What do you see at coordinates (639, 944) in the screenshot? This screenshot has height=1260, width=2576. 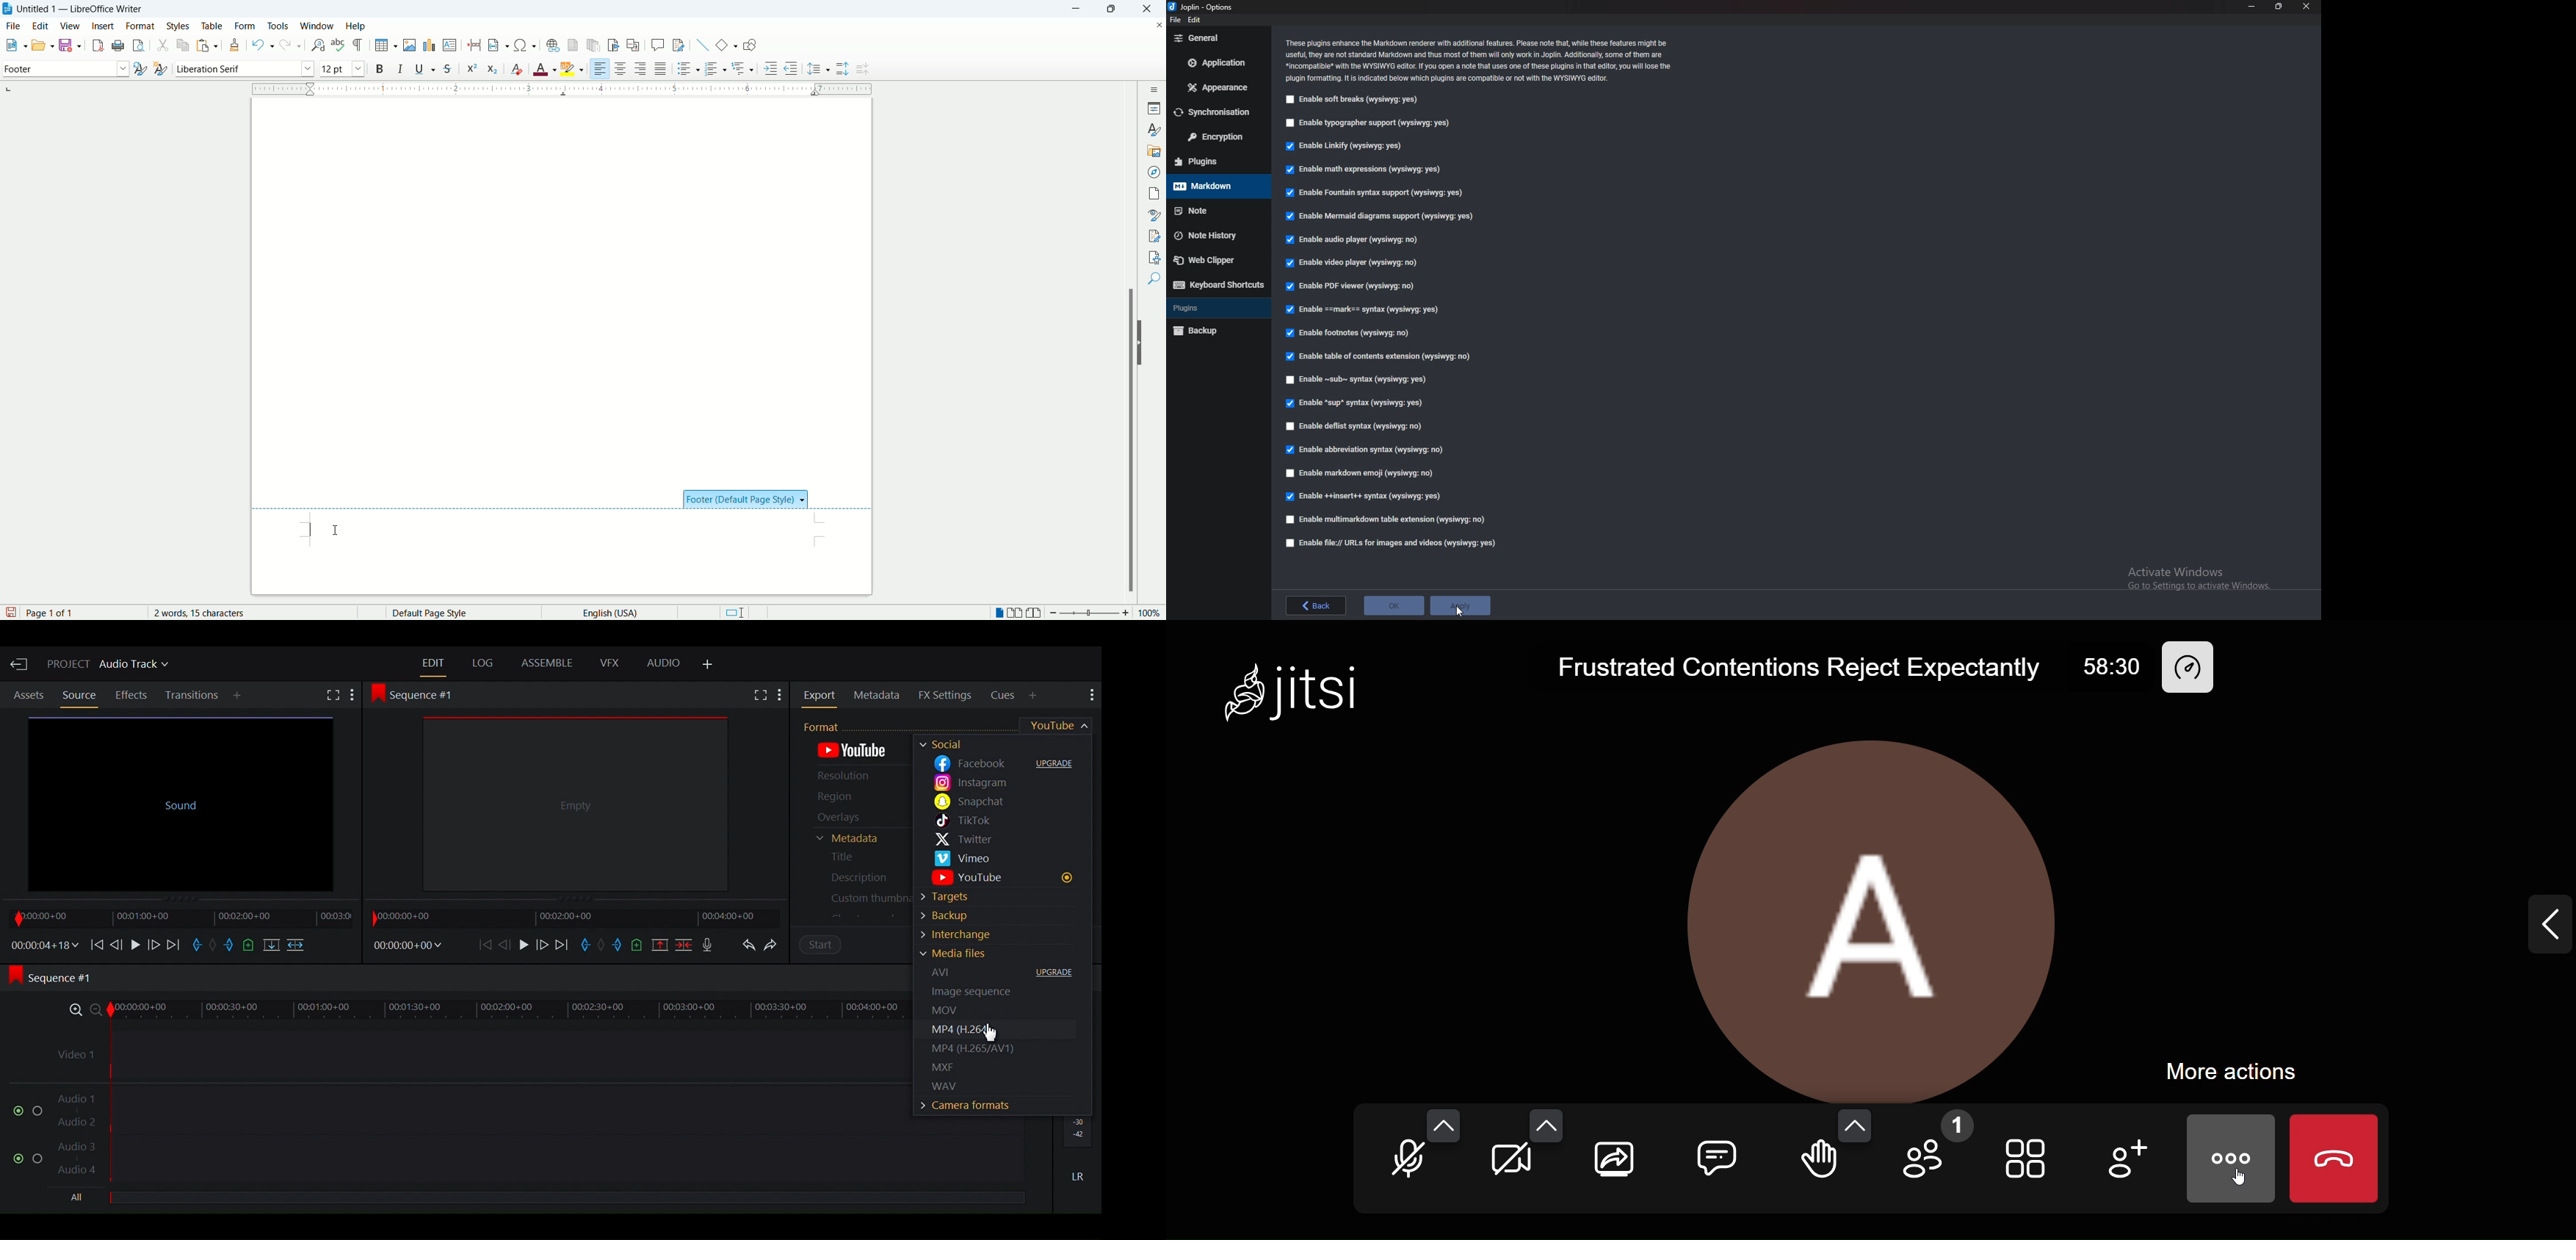 I see `Add a cue` at bounding box center [639, 944].